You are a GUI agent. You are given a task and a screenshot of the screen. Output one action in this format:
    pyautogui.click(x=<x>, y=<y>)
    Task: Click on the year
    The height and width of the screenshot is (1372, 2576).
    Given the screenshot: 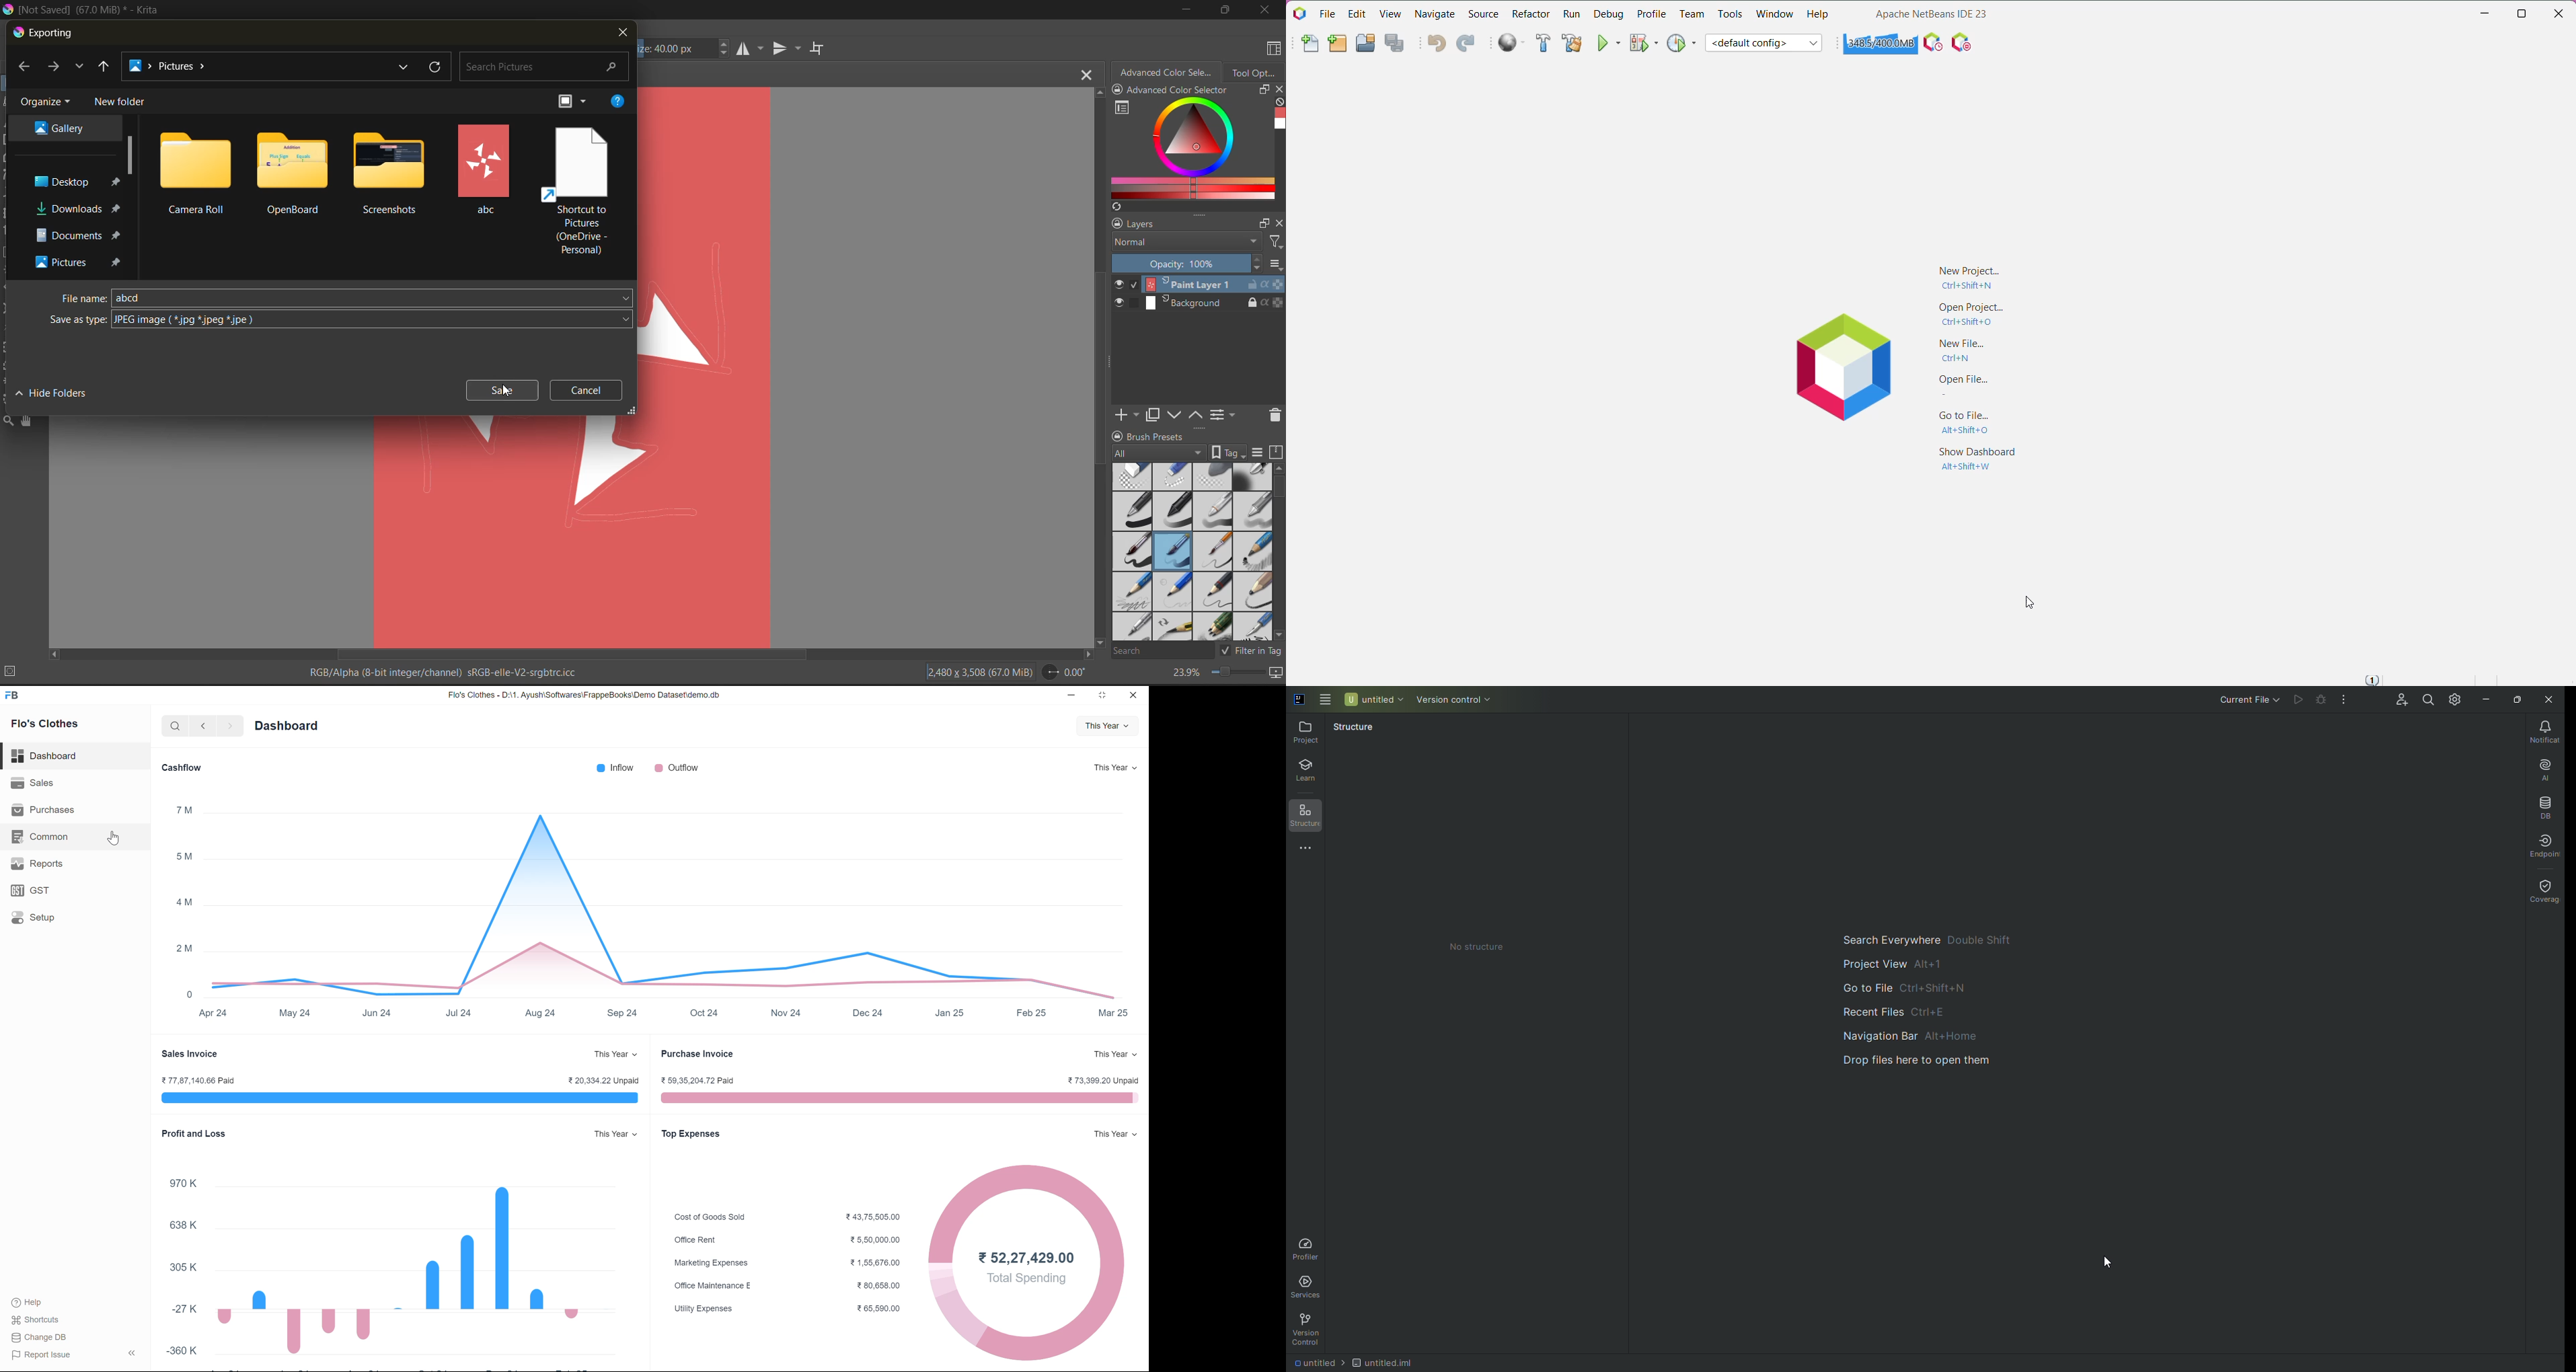 What is the action you would take?
    pyautogui.click(x=1115, y=1135)
    